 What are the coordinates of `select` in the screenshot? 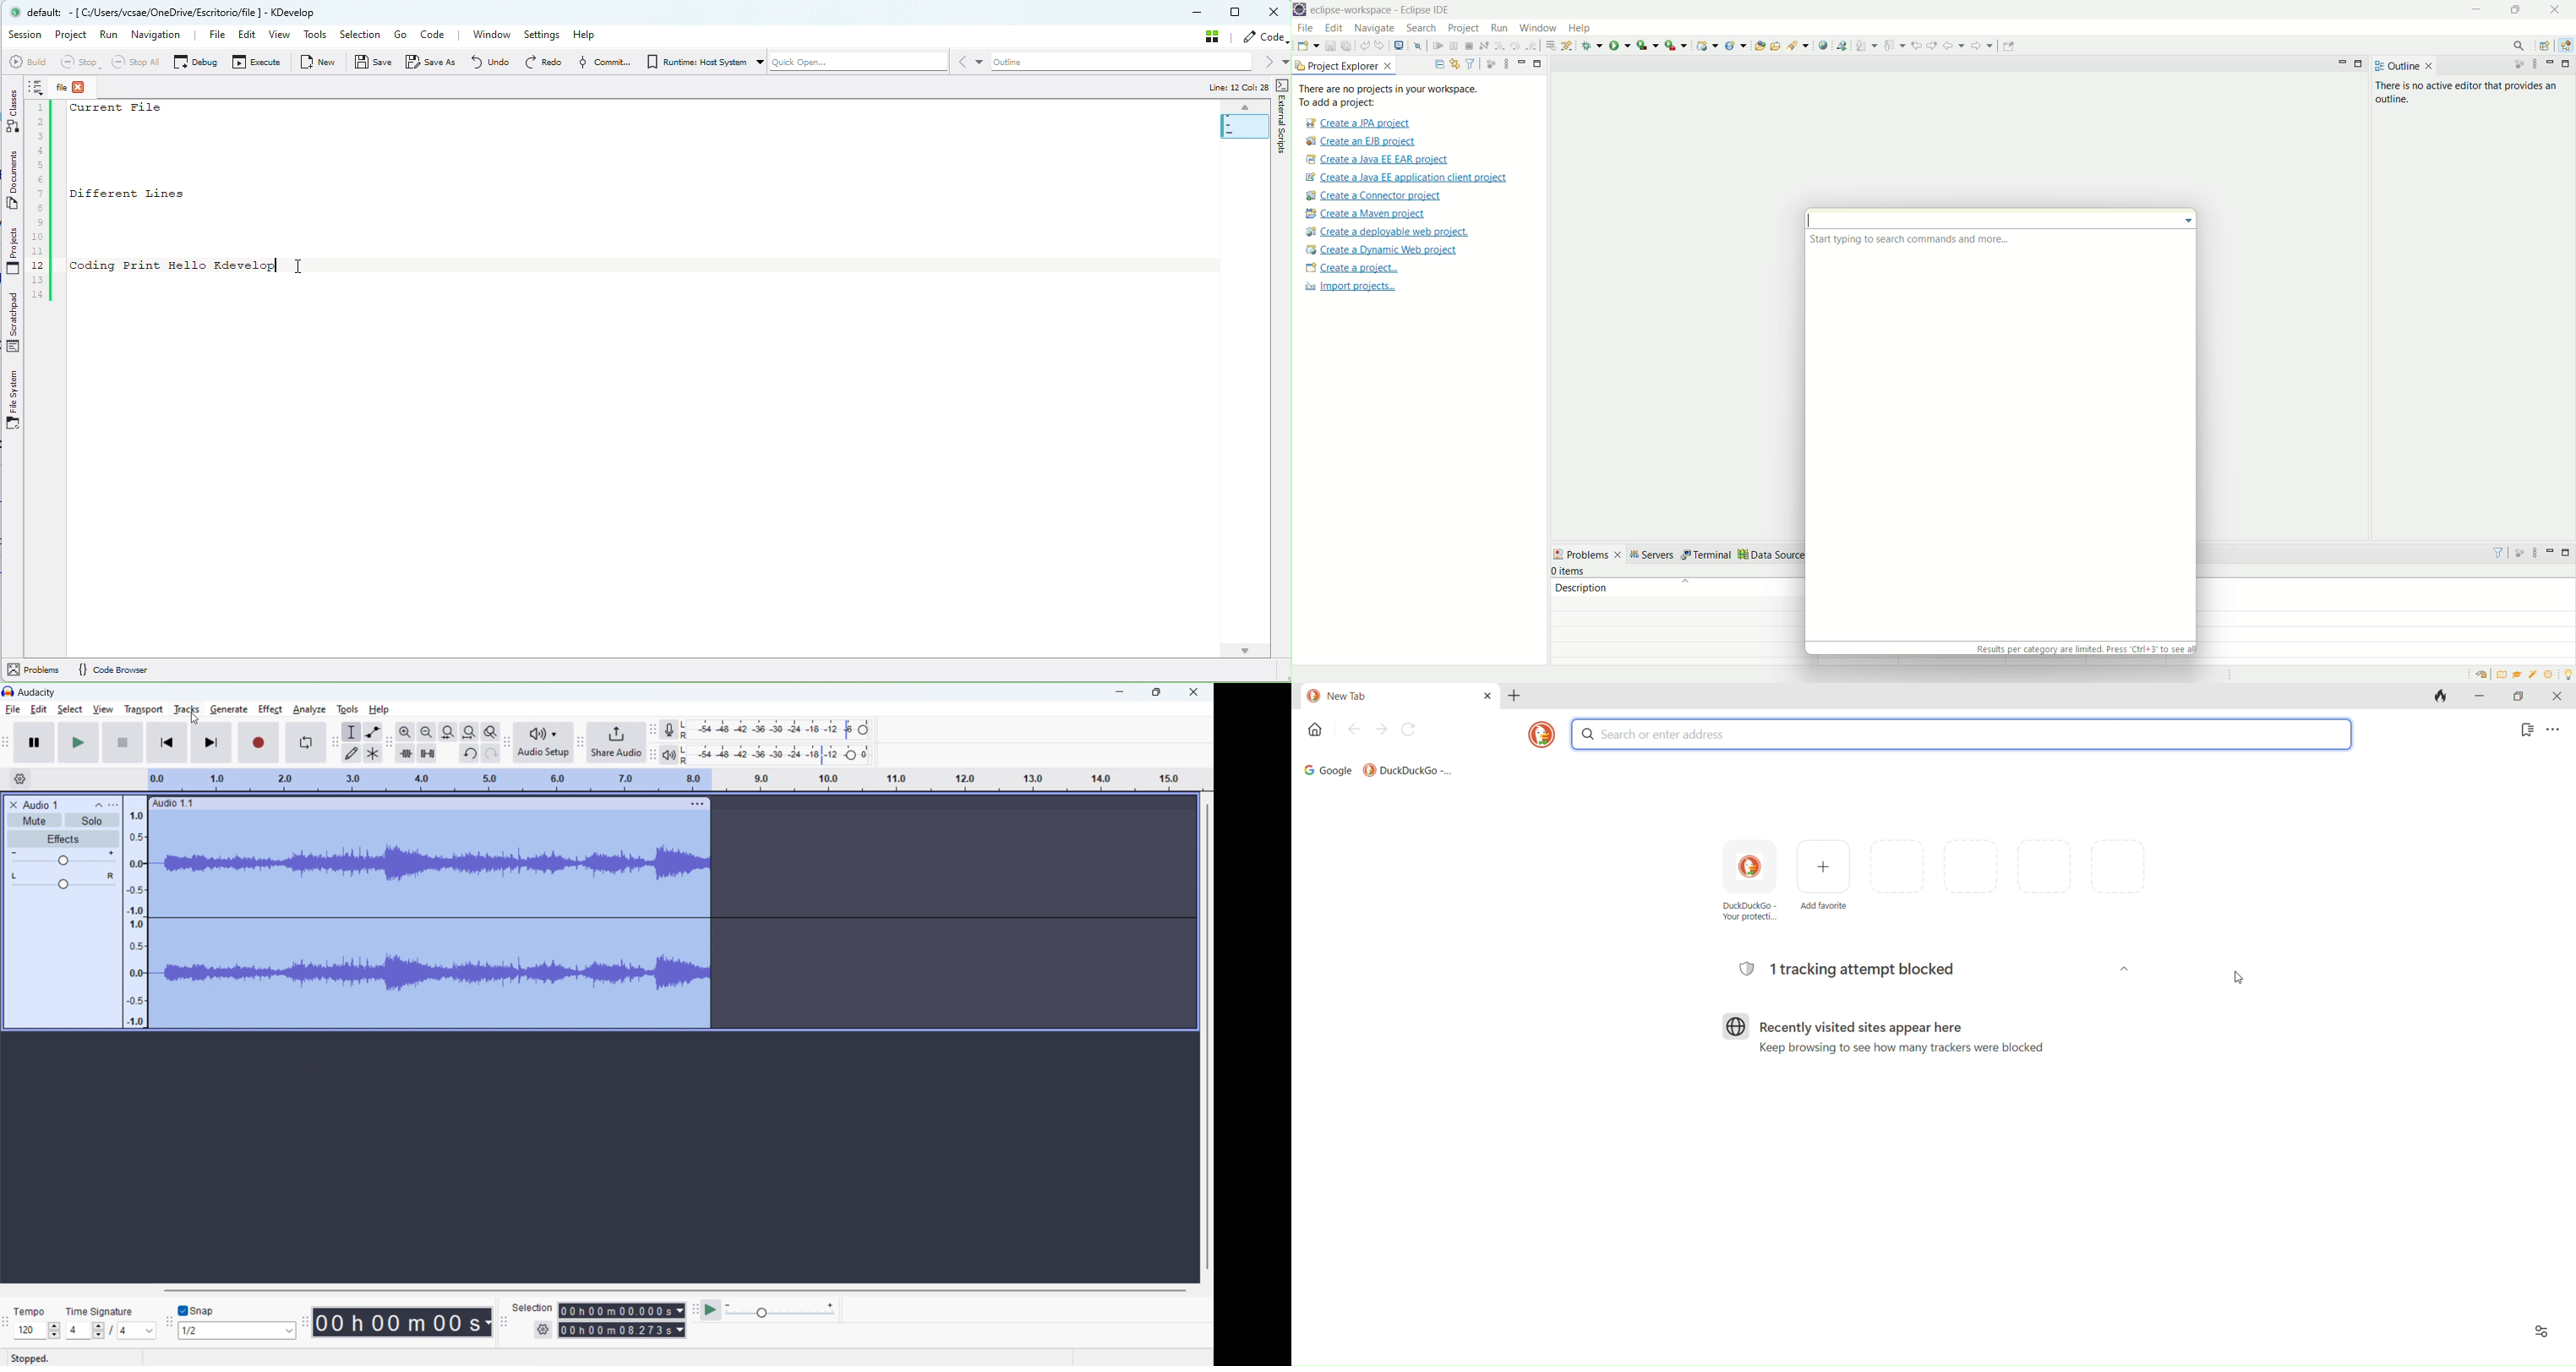 It's located at (70, 710).